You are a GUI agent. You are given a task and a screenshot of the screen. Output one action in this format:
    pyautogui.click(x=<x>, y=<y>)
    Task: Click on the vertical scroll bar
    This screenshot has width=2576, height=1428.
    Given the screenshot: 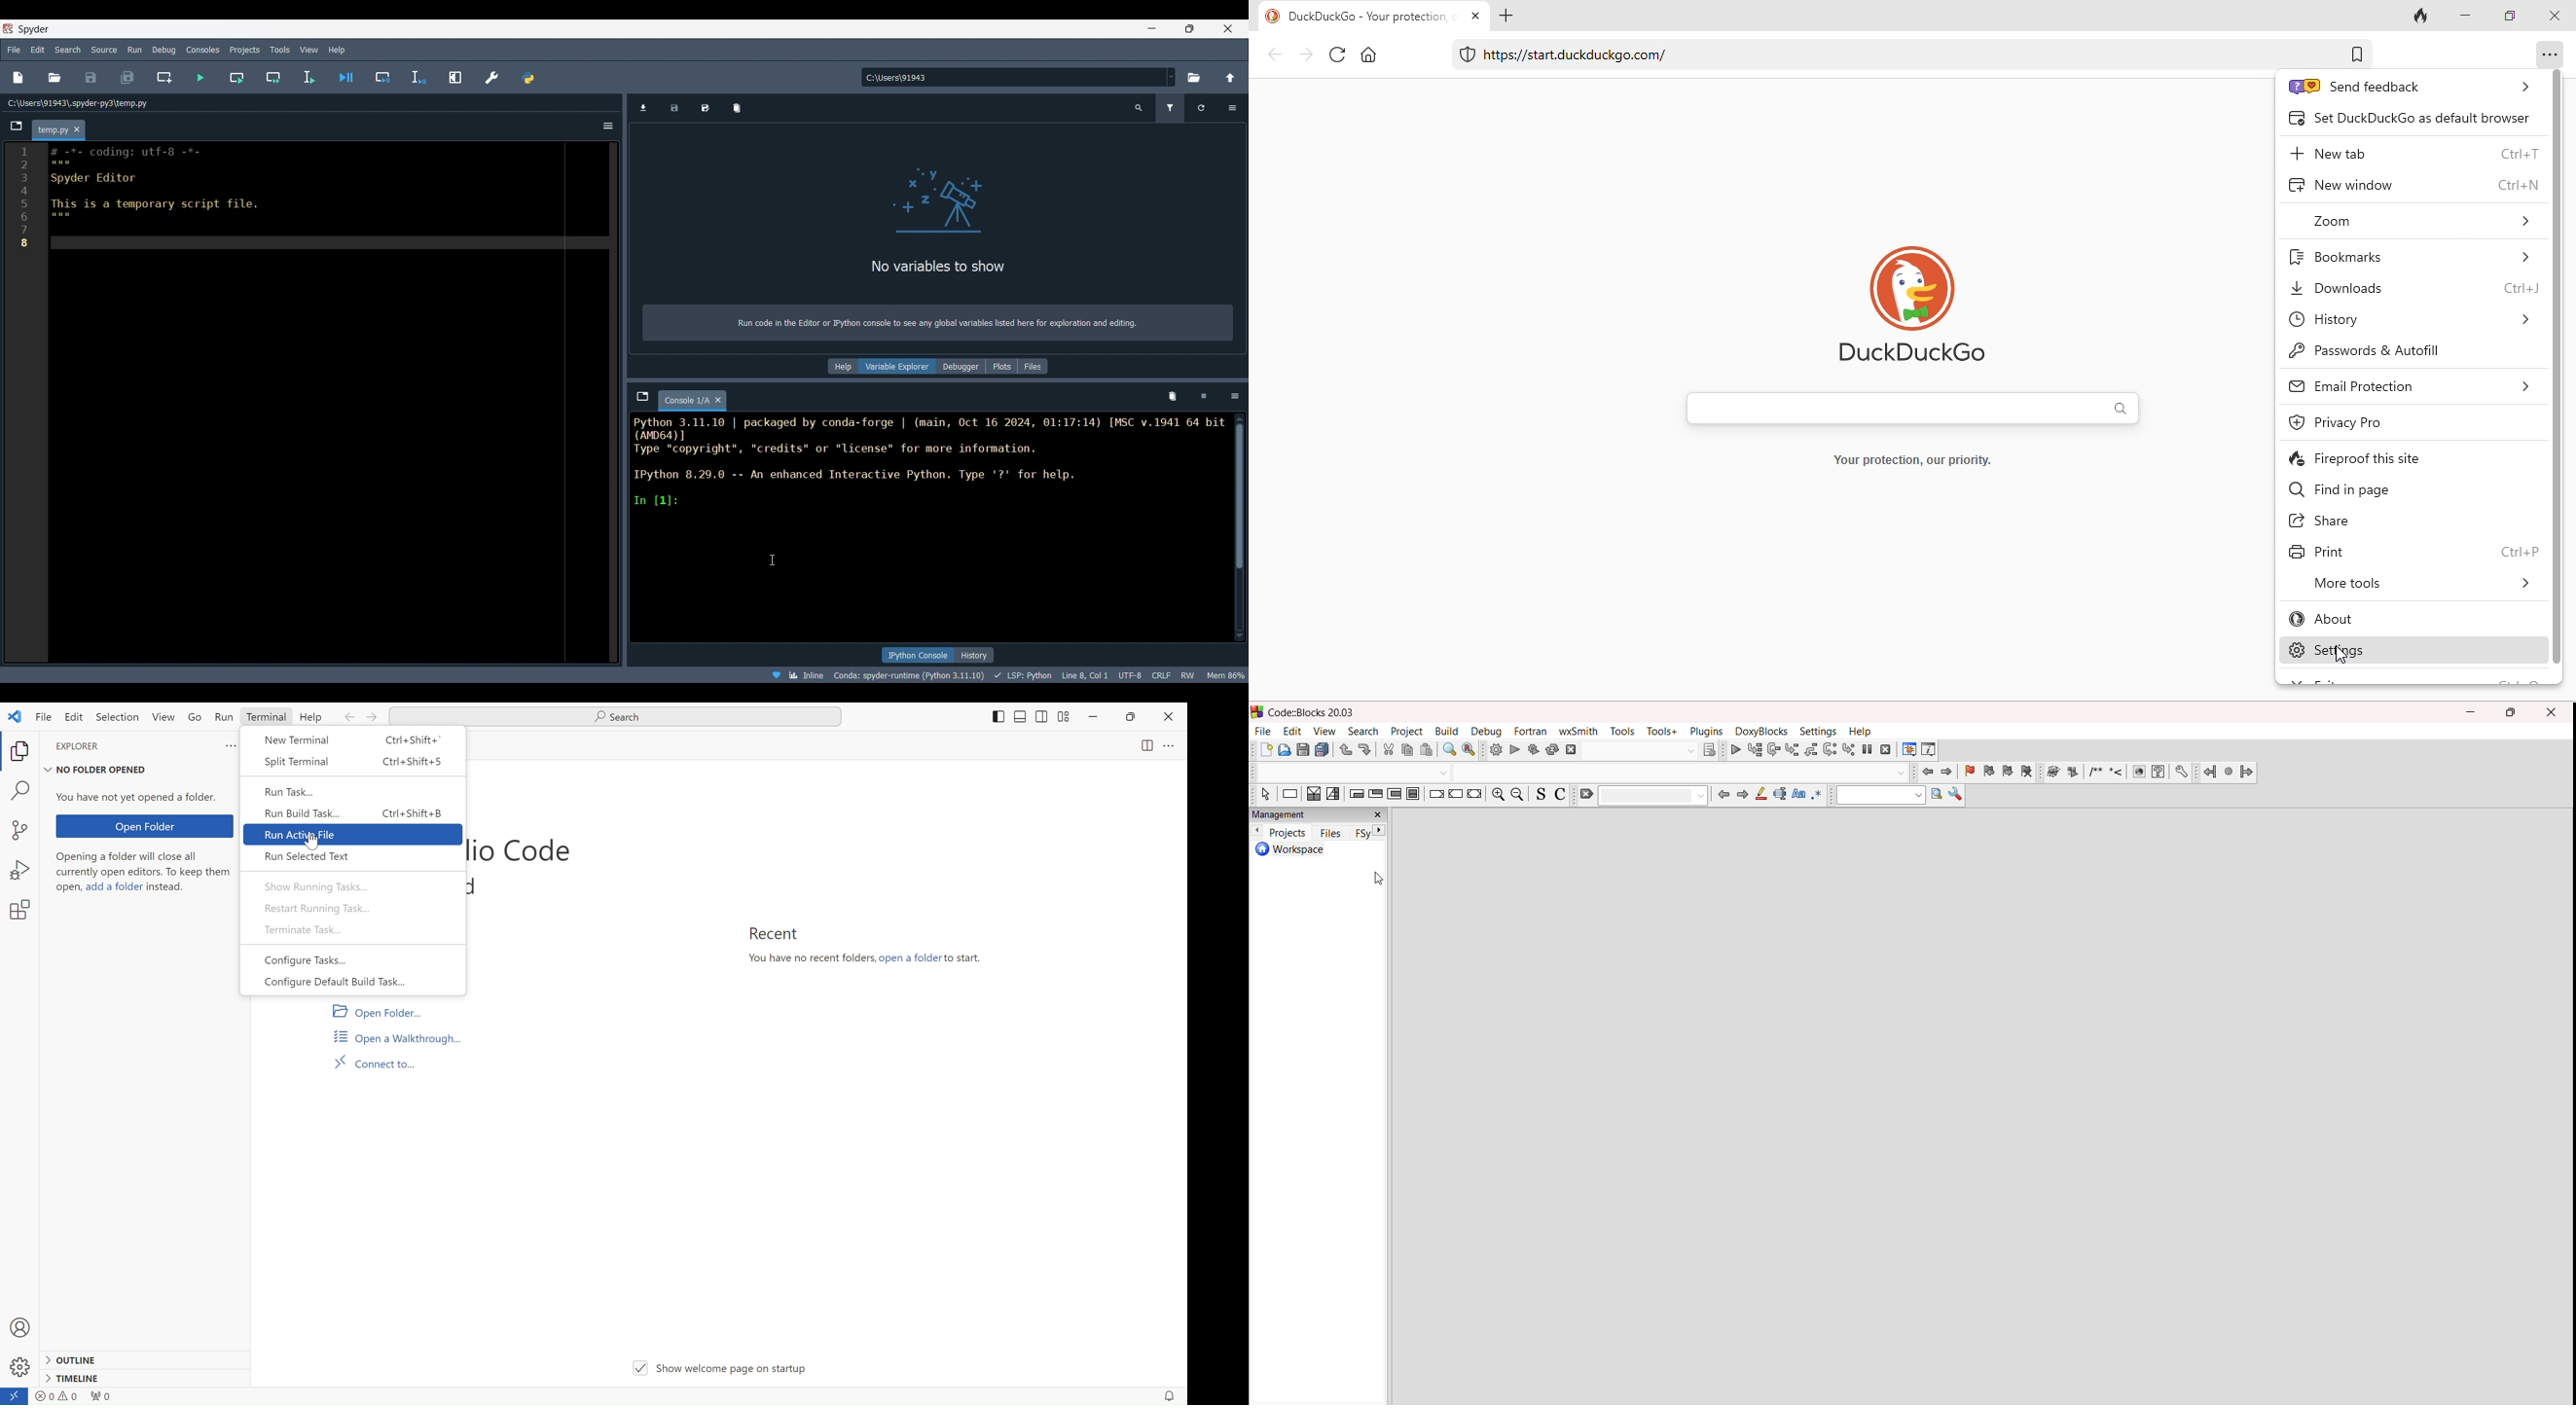 What is the action you would take?
    pyautogui.click(x=2561, y=369)
    